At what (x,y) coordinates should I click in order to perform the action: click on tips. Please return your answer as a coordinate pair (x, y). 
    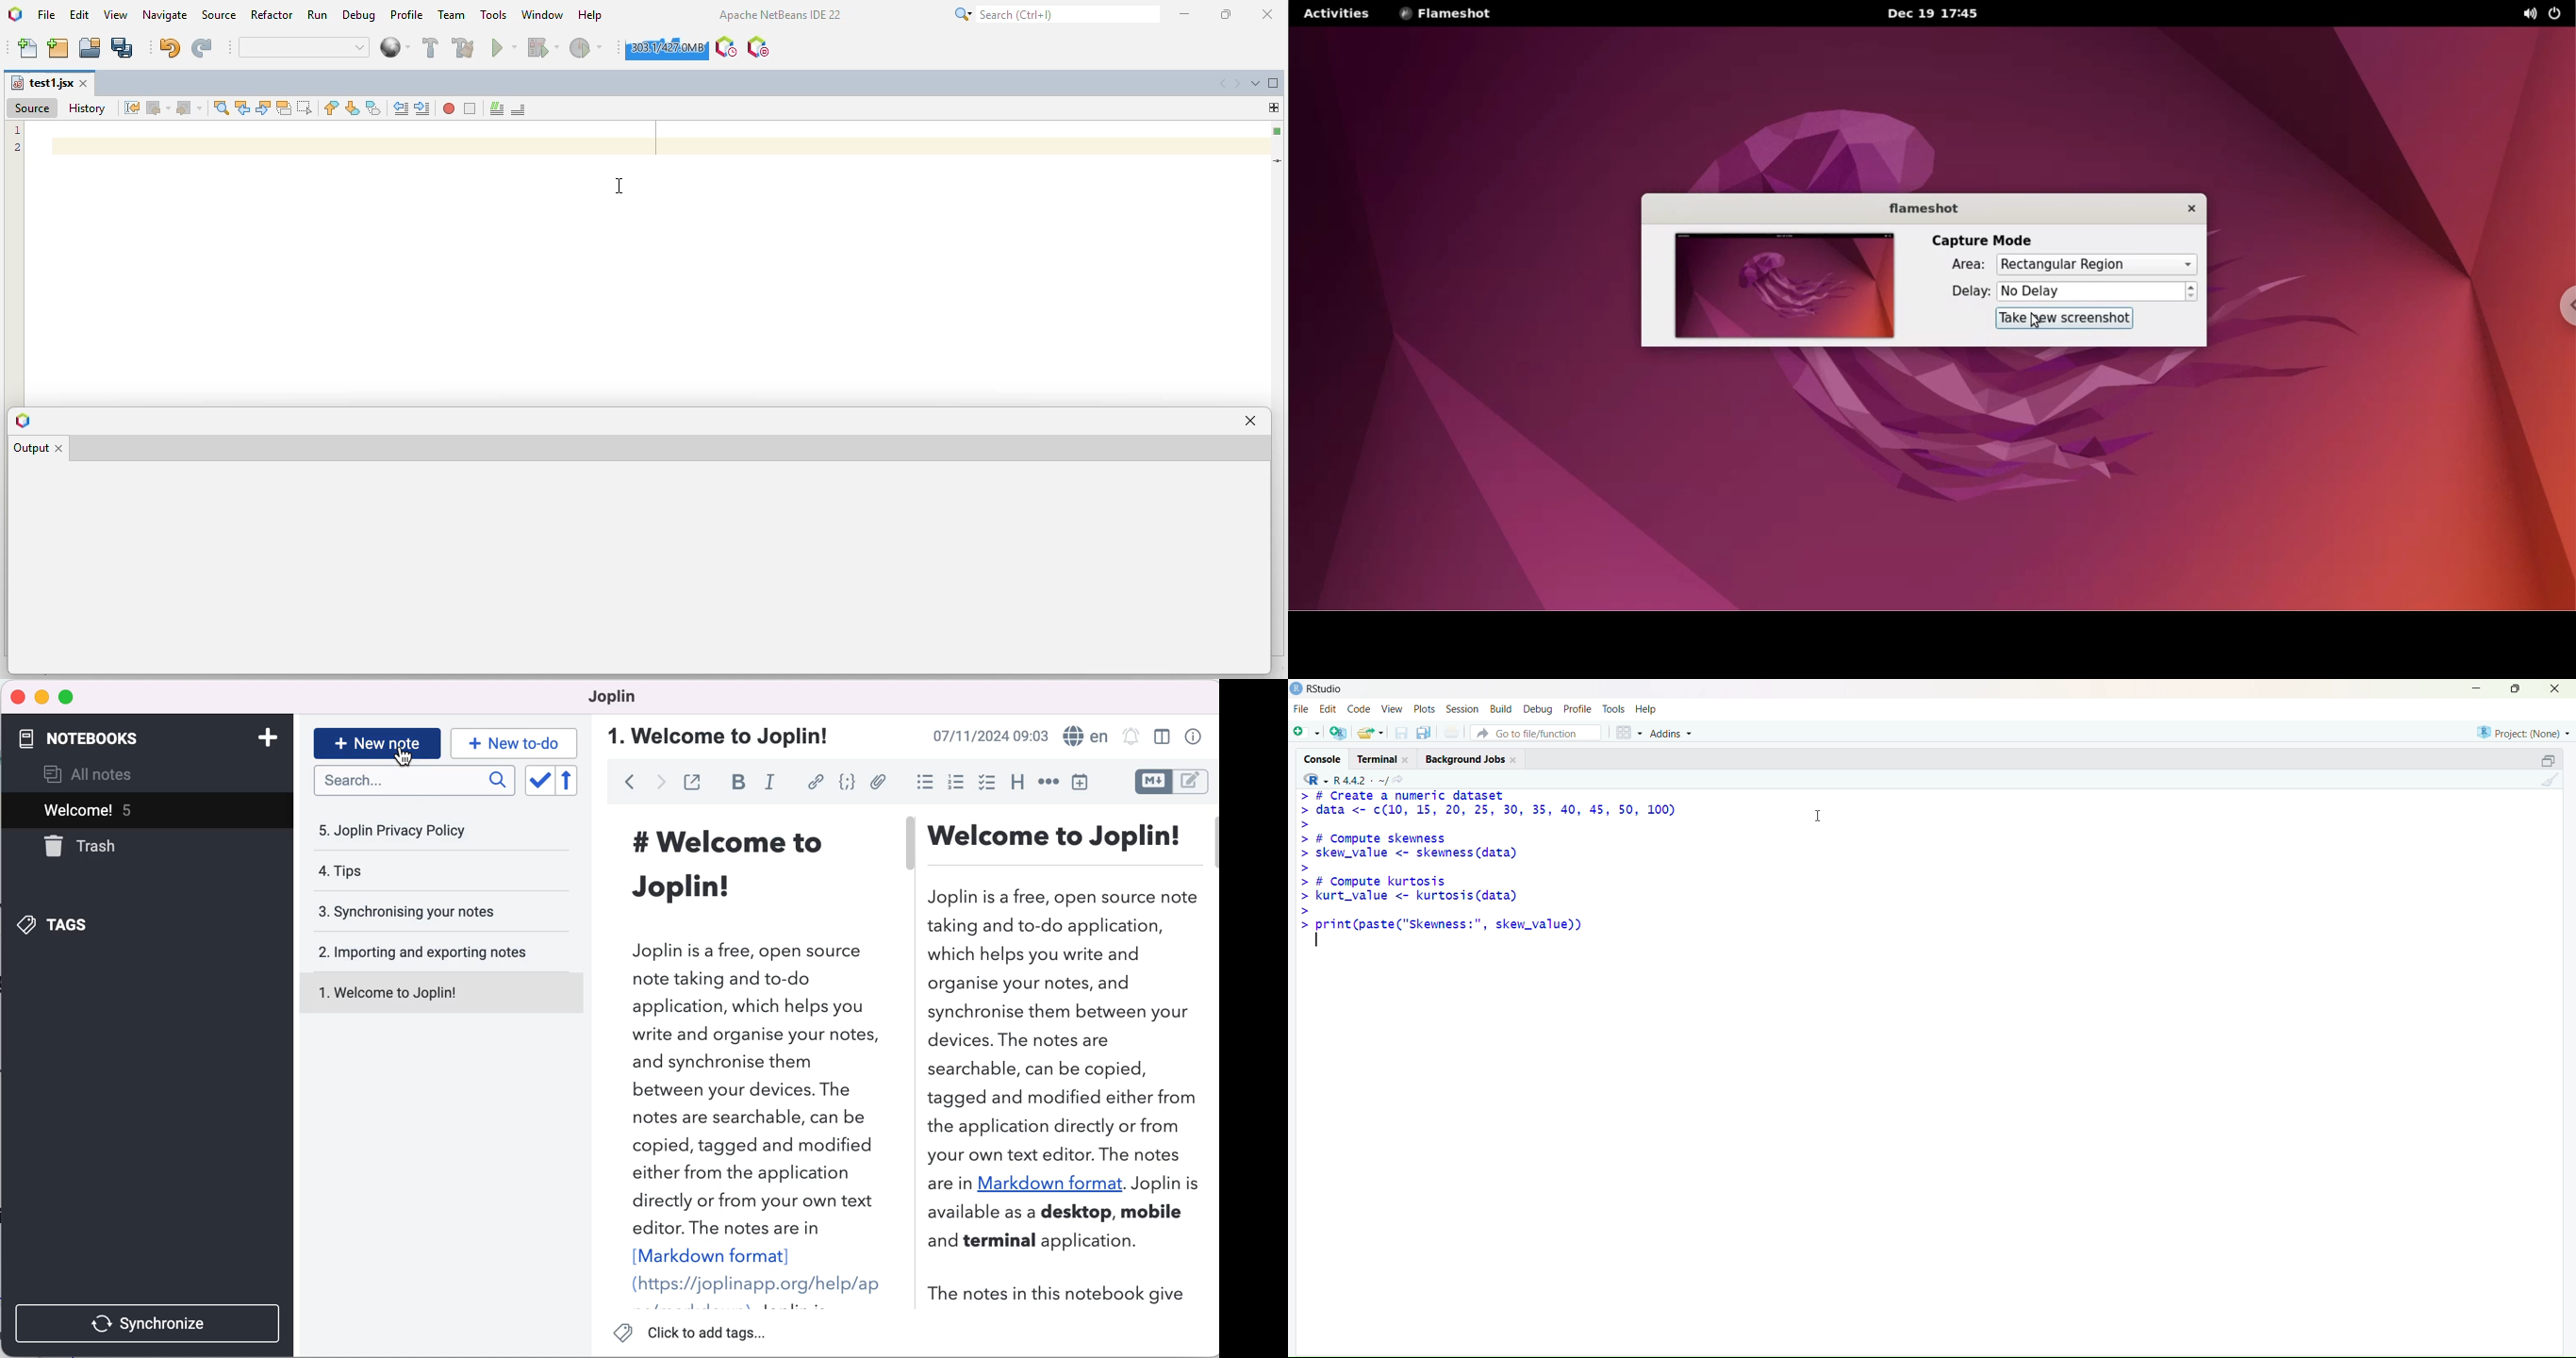
    Looking at the image, I should click on (412, 874).